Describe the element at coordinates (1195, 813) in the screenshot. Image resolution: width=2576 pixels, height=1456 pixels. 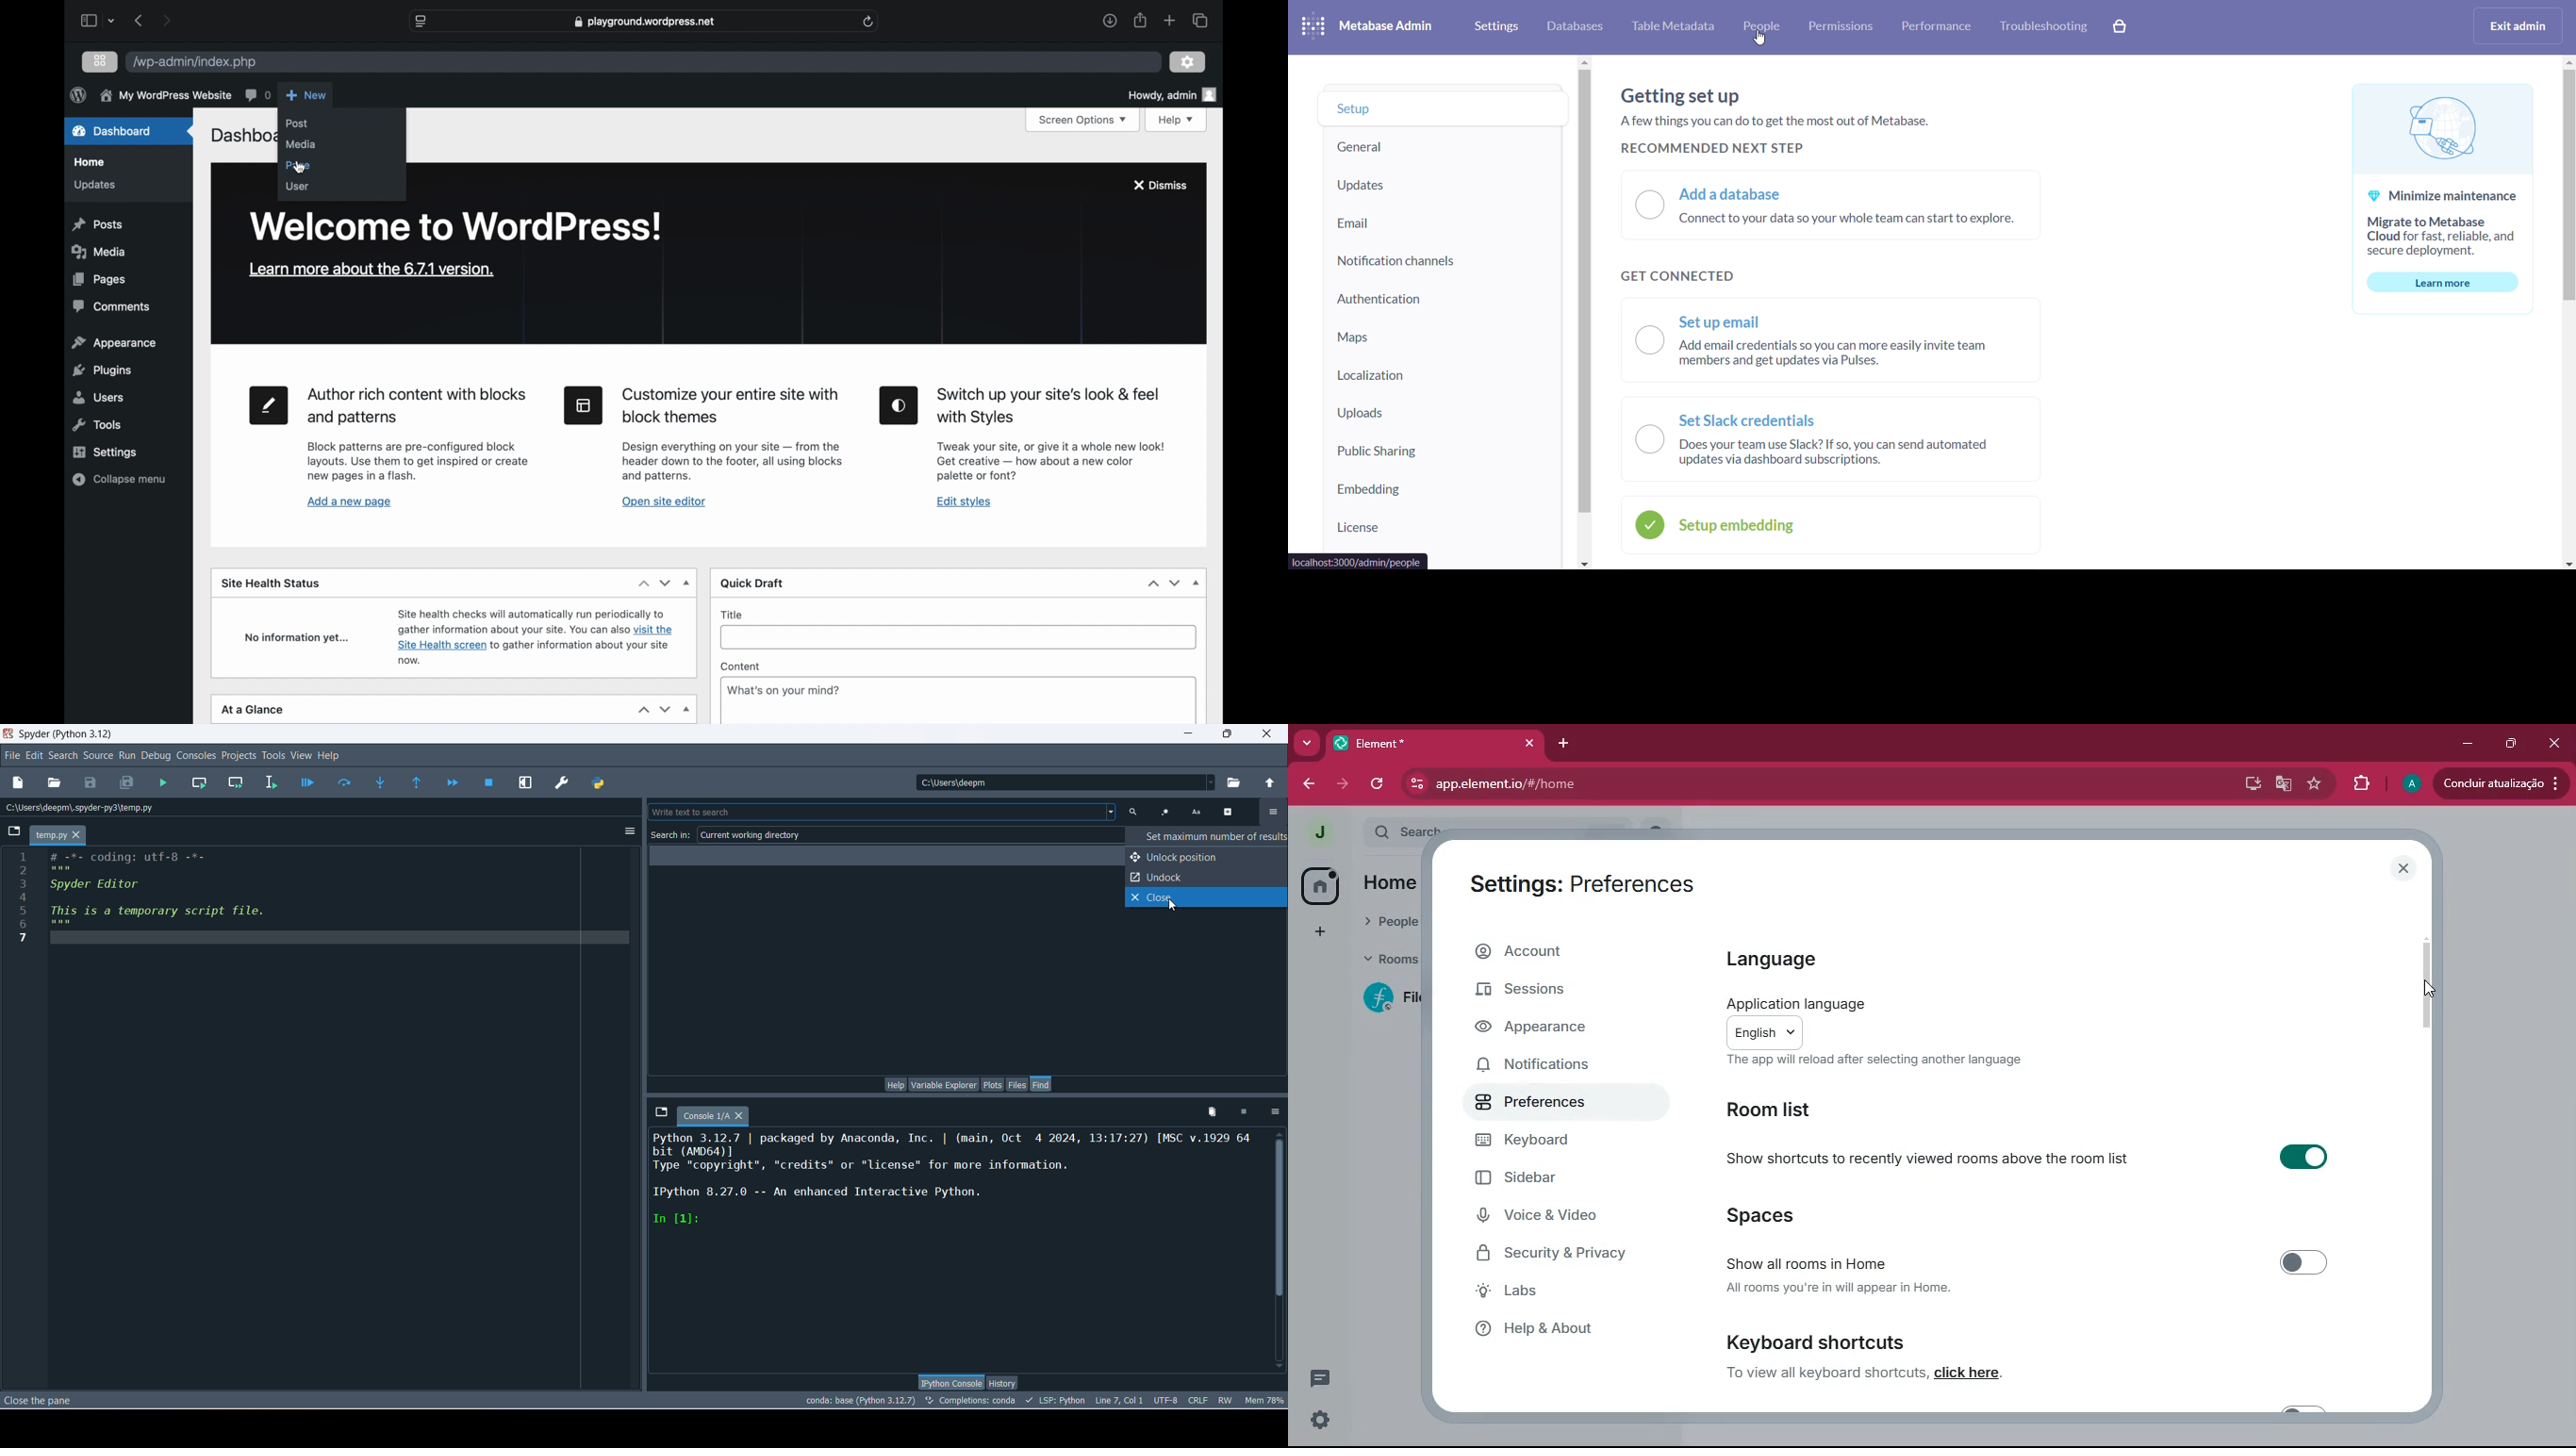
I see `case sensitive search` at that location.